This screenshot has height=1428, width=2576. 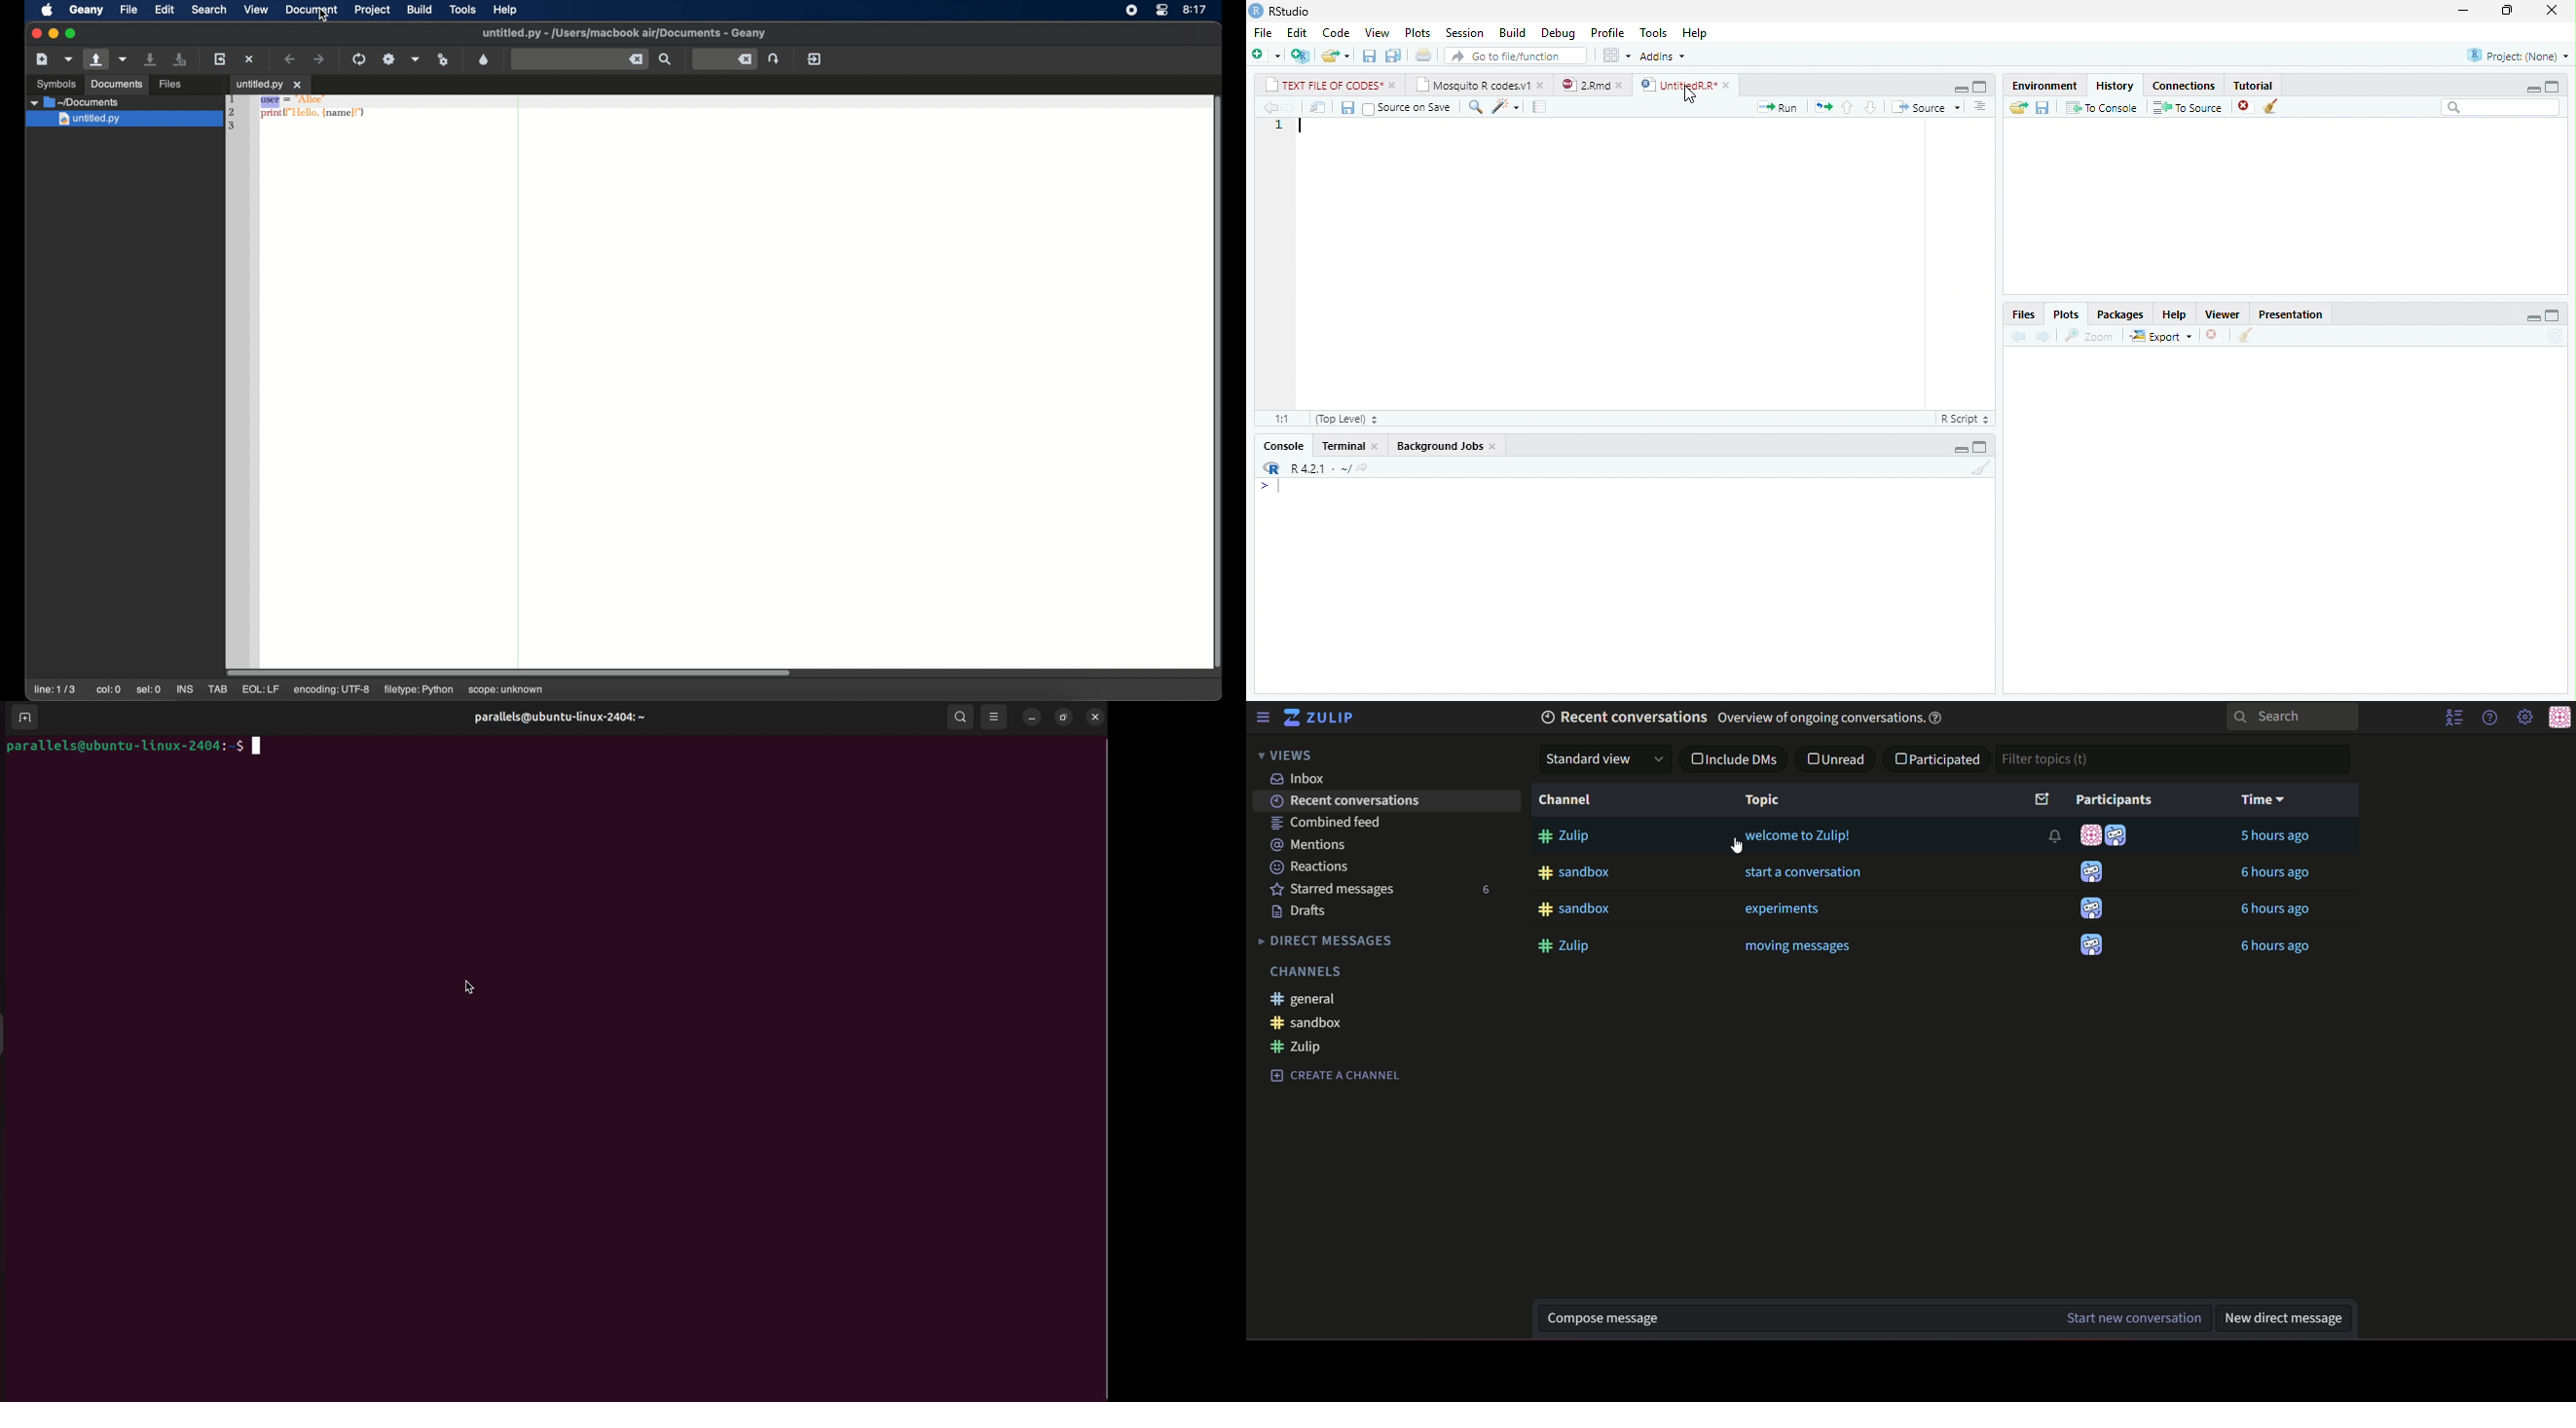 I want to click on close, so click(x=1543, y=85).